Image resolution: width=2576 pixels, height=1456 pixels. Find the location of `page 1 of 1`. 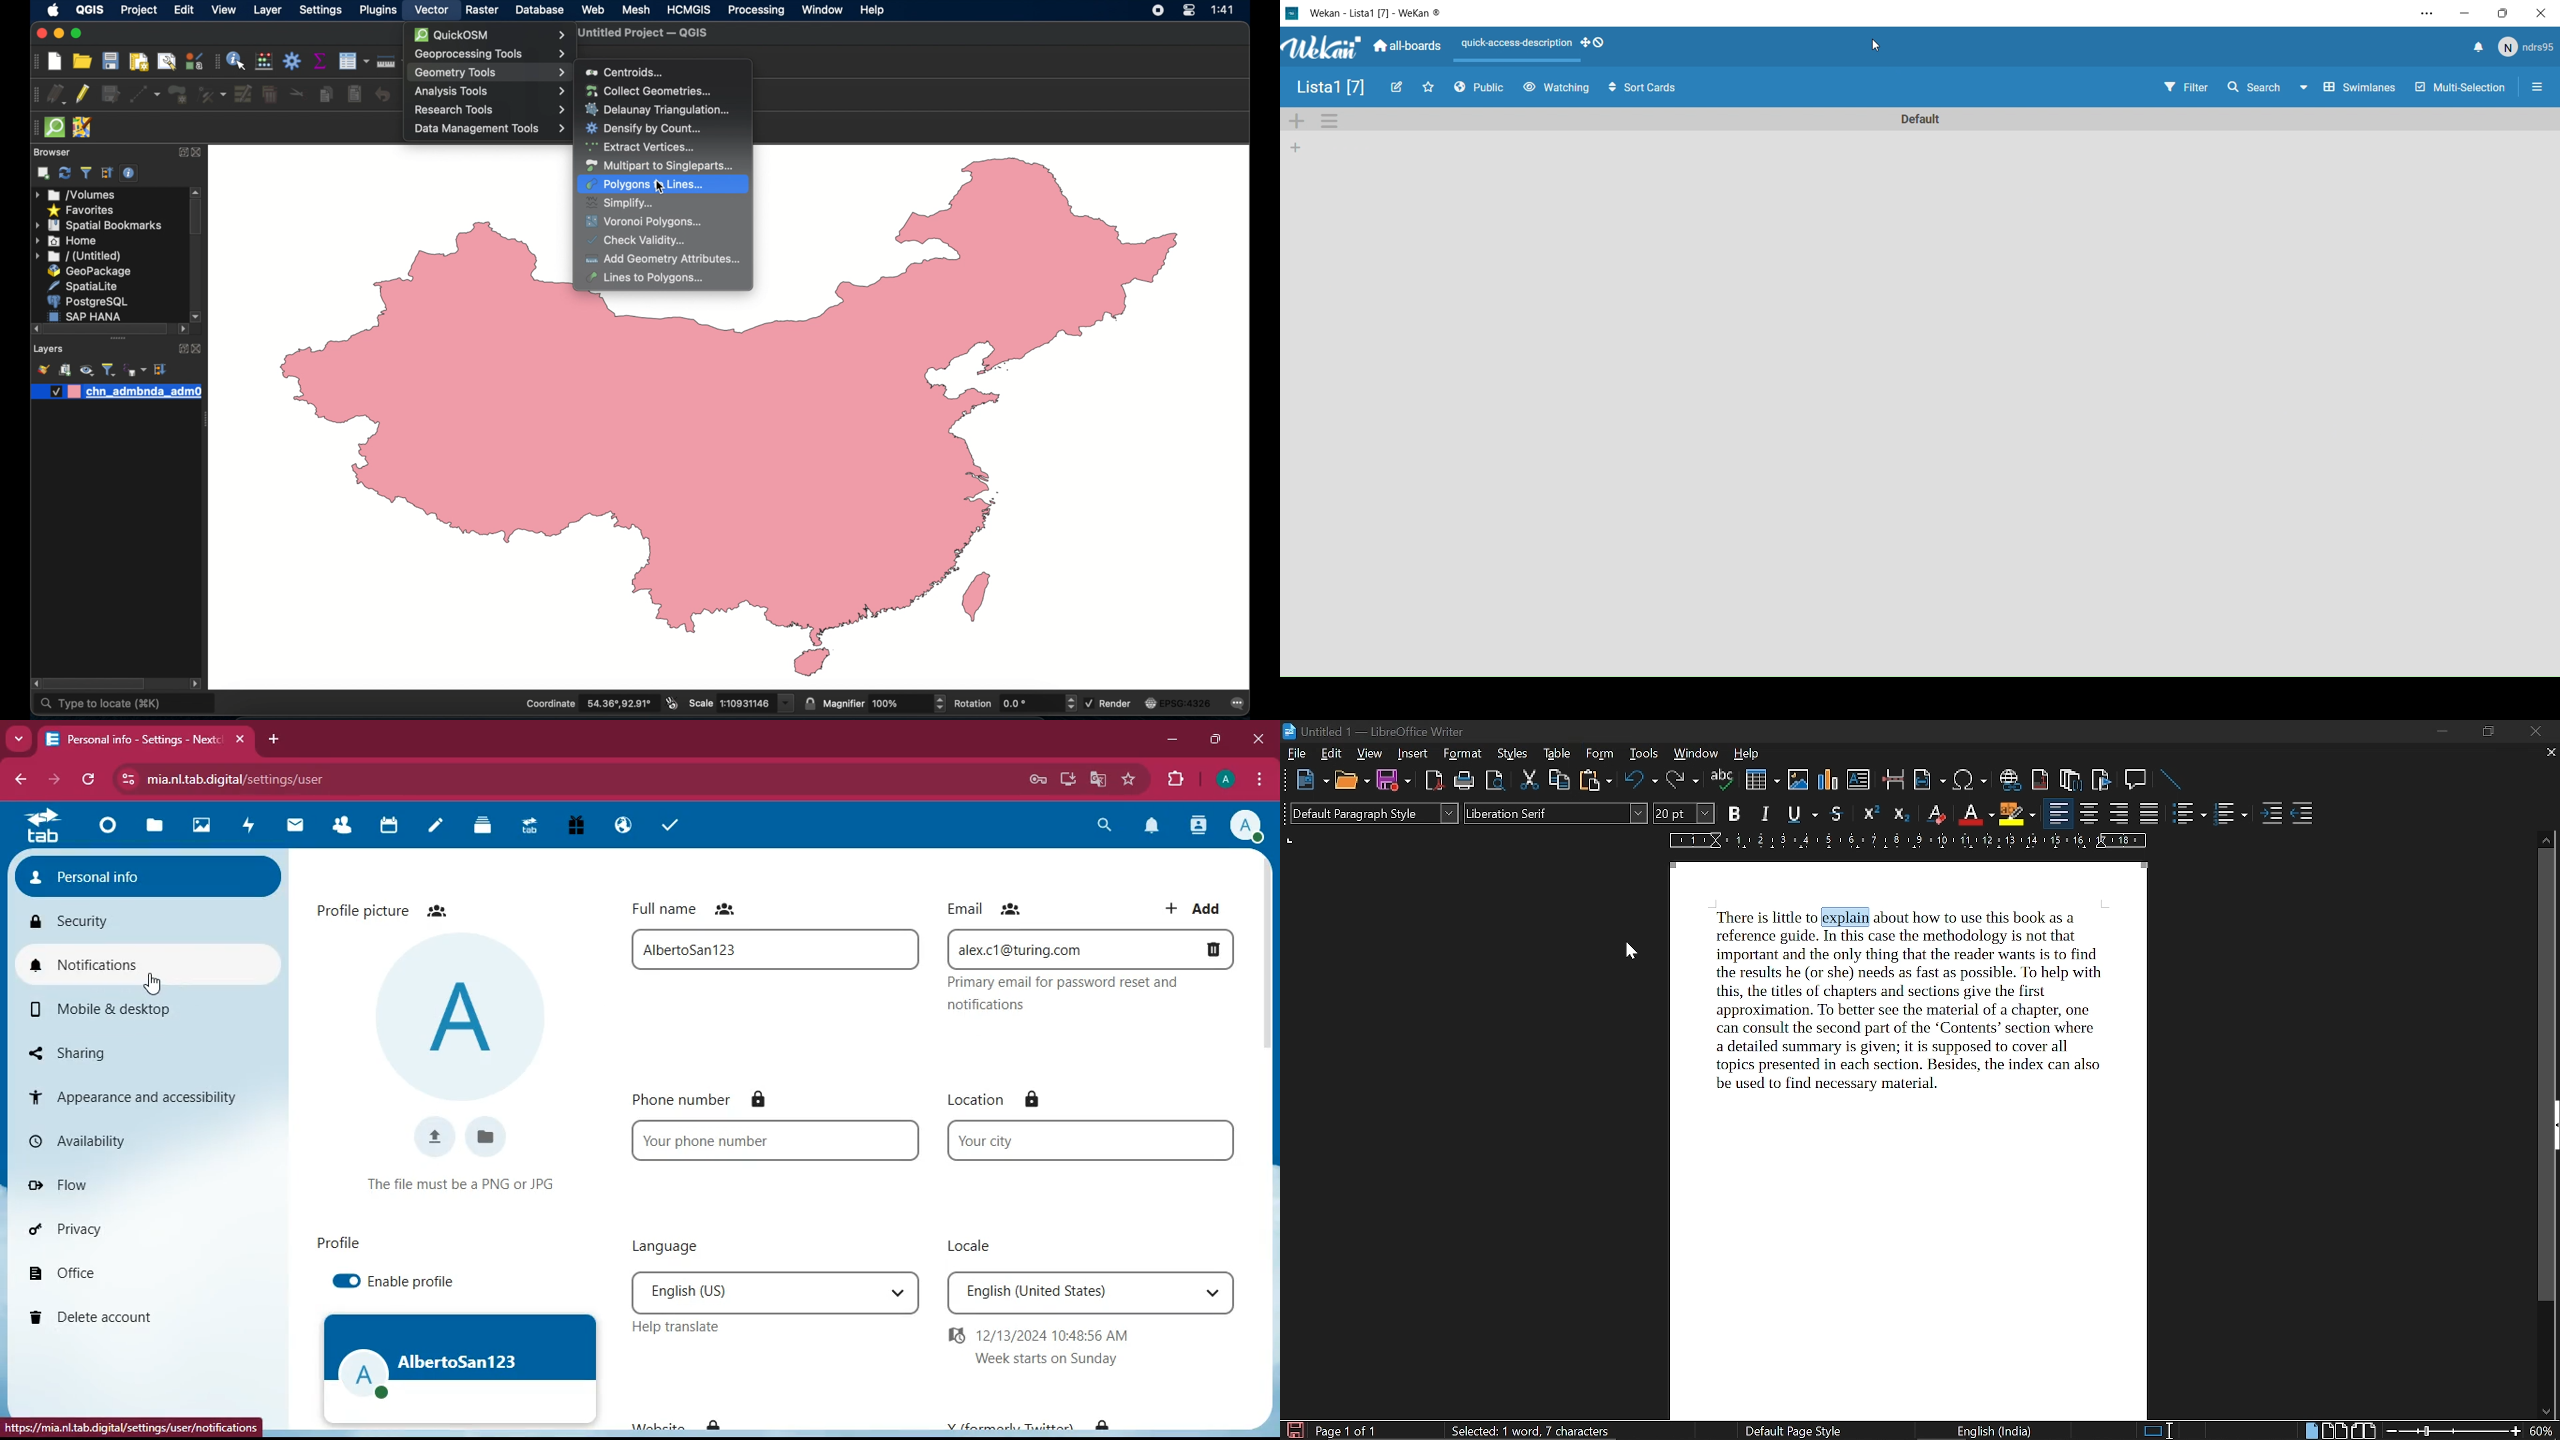

page 1 of 1 is located at coordinates (1347, 1431).